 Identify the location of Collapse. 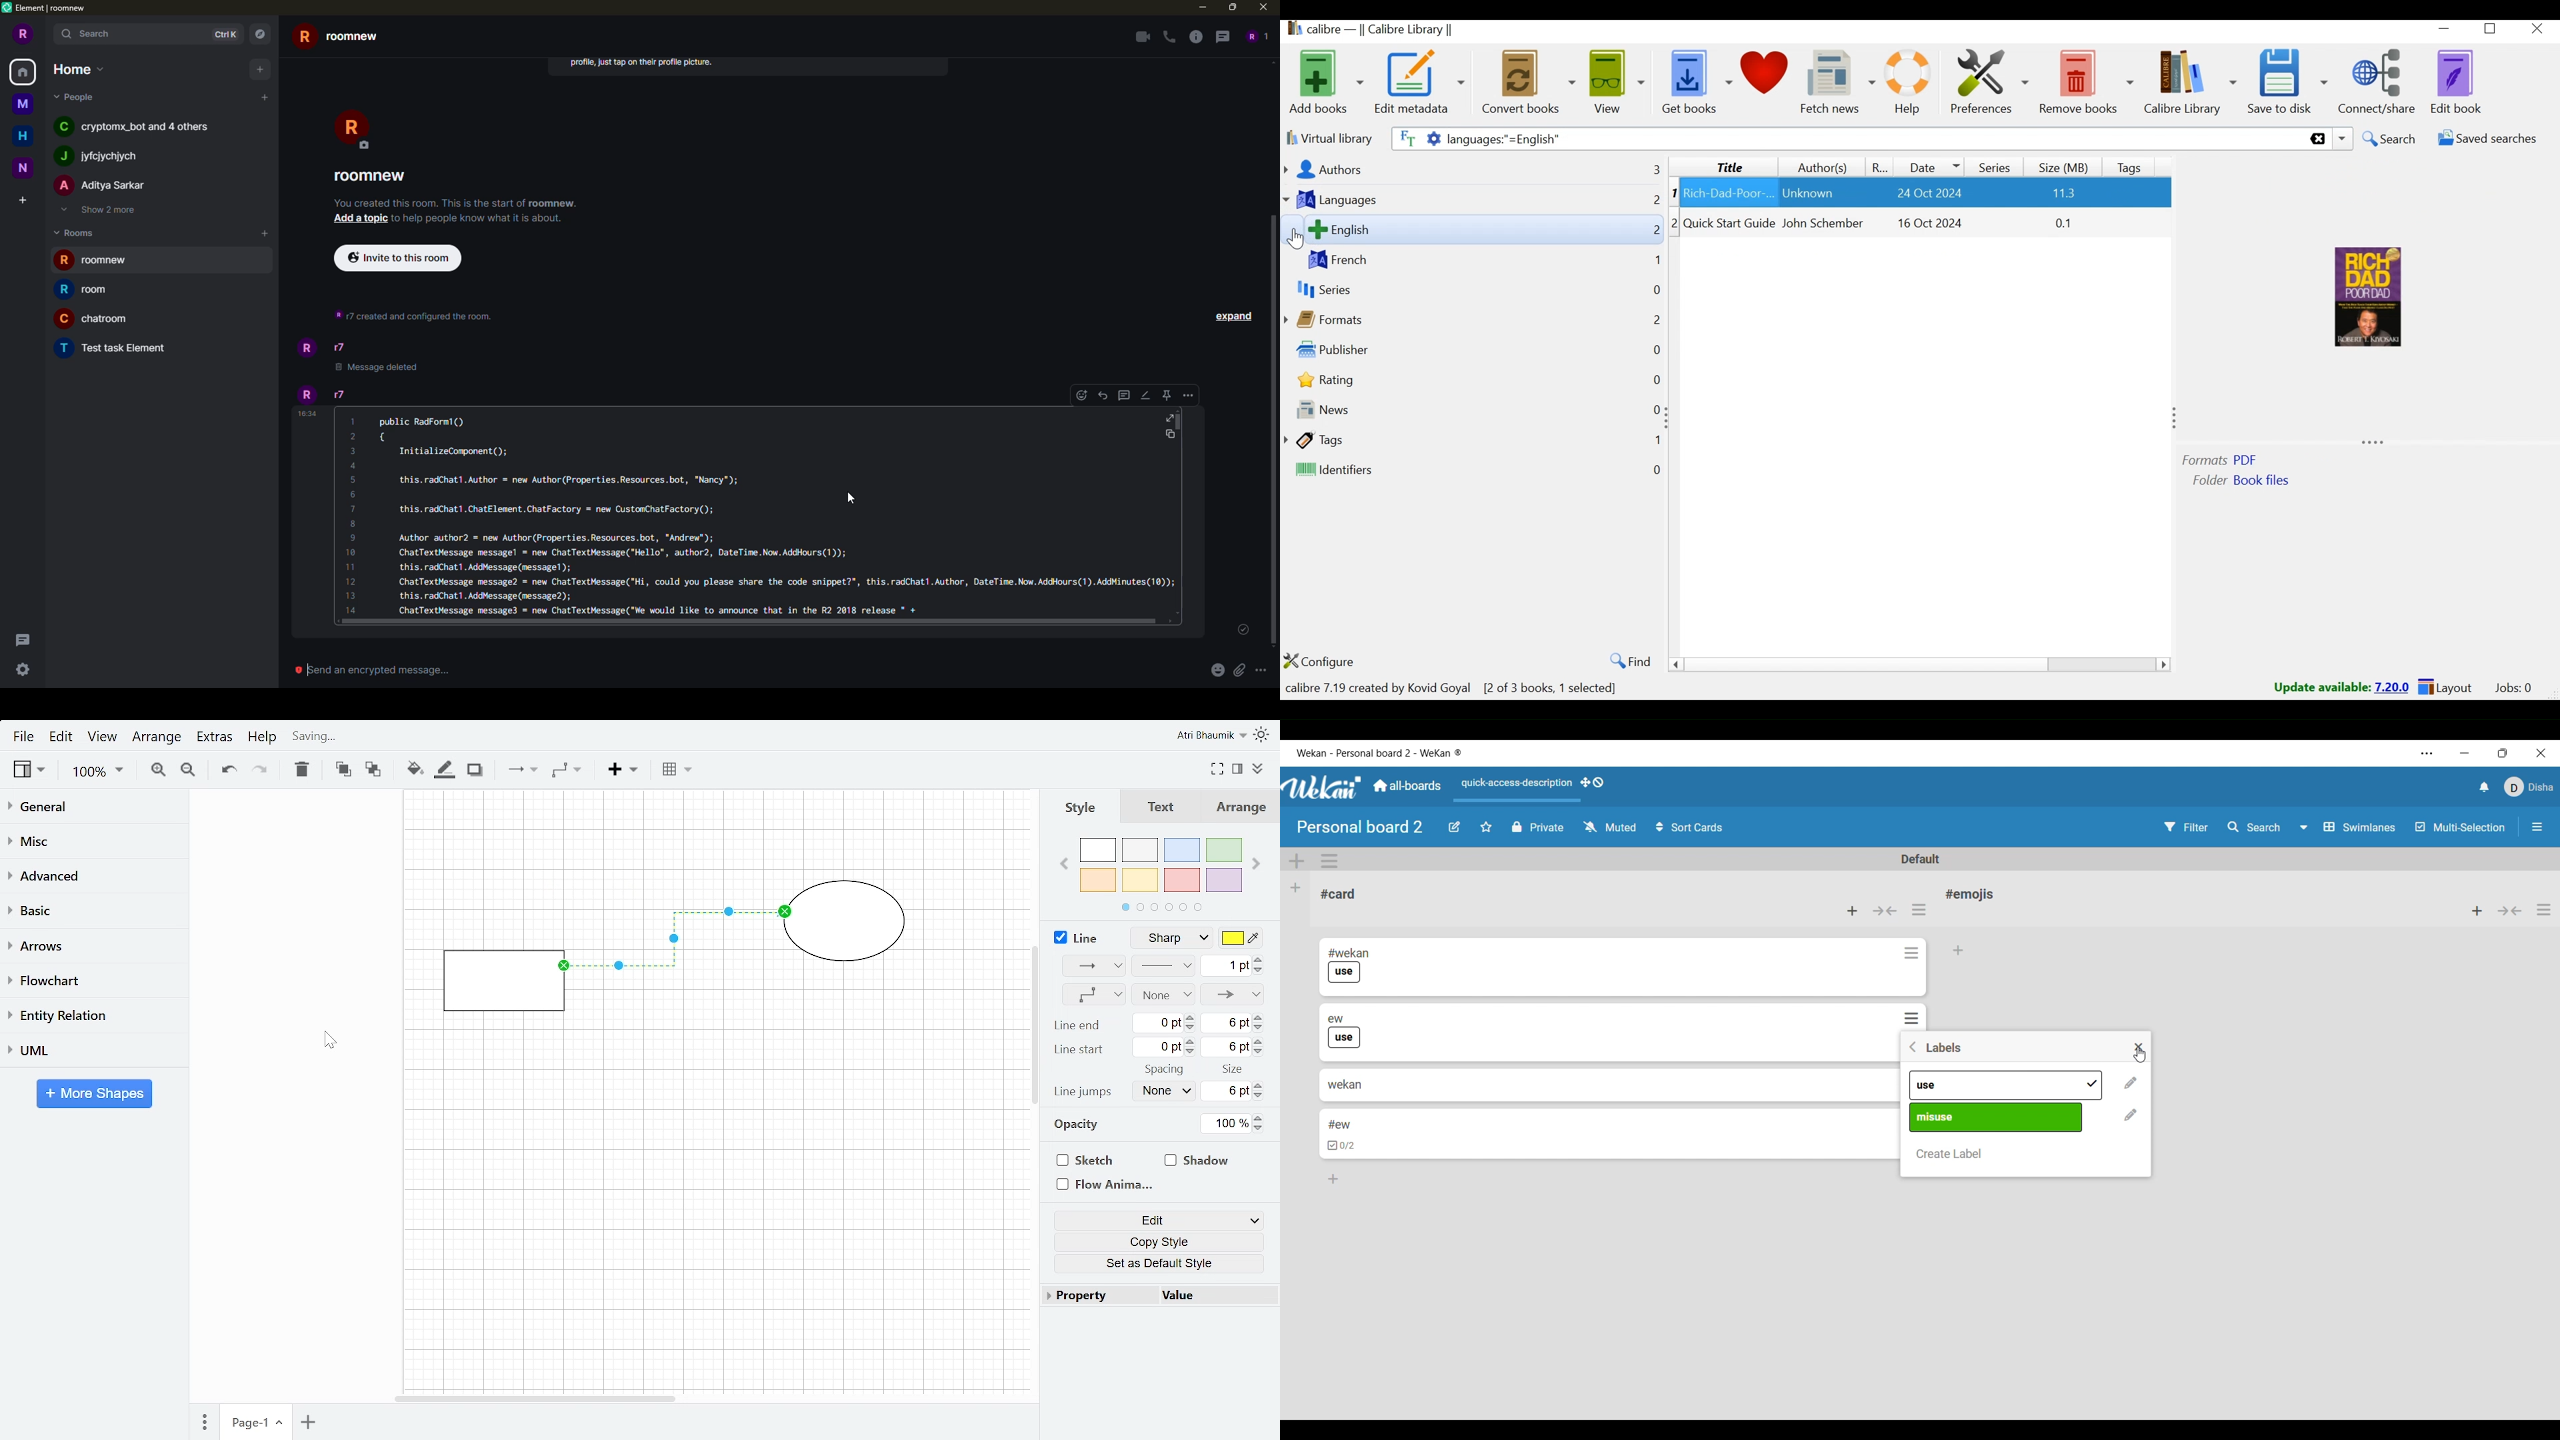
(2510, 911).